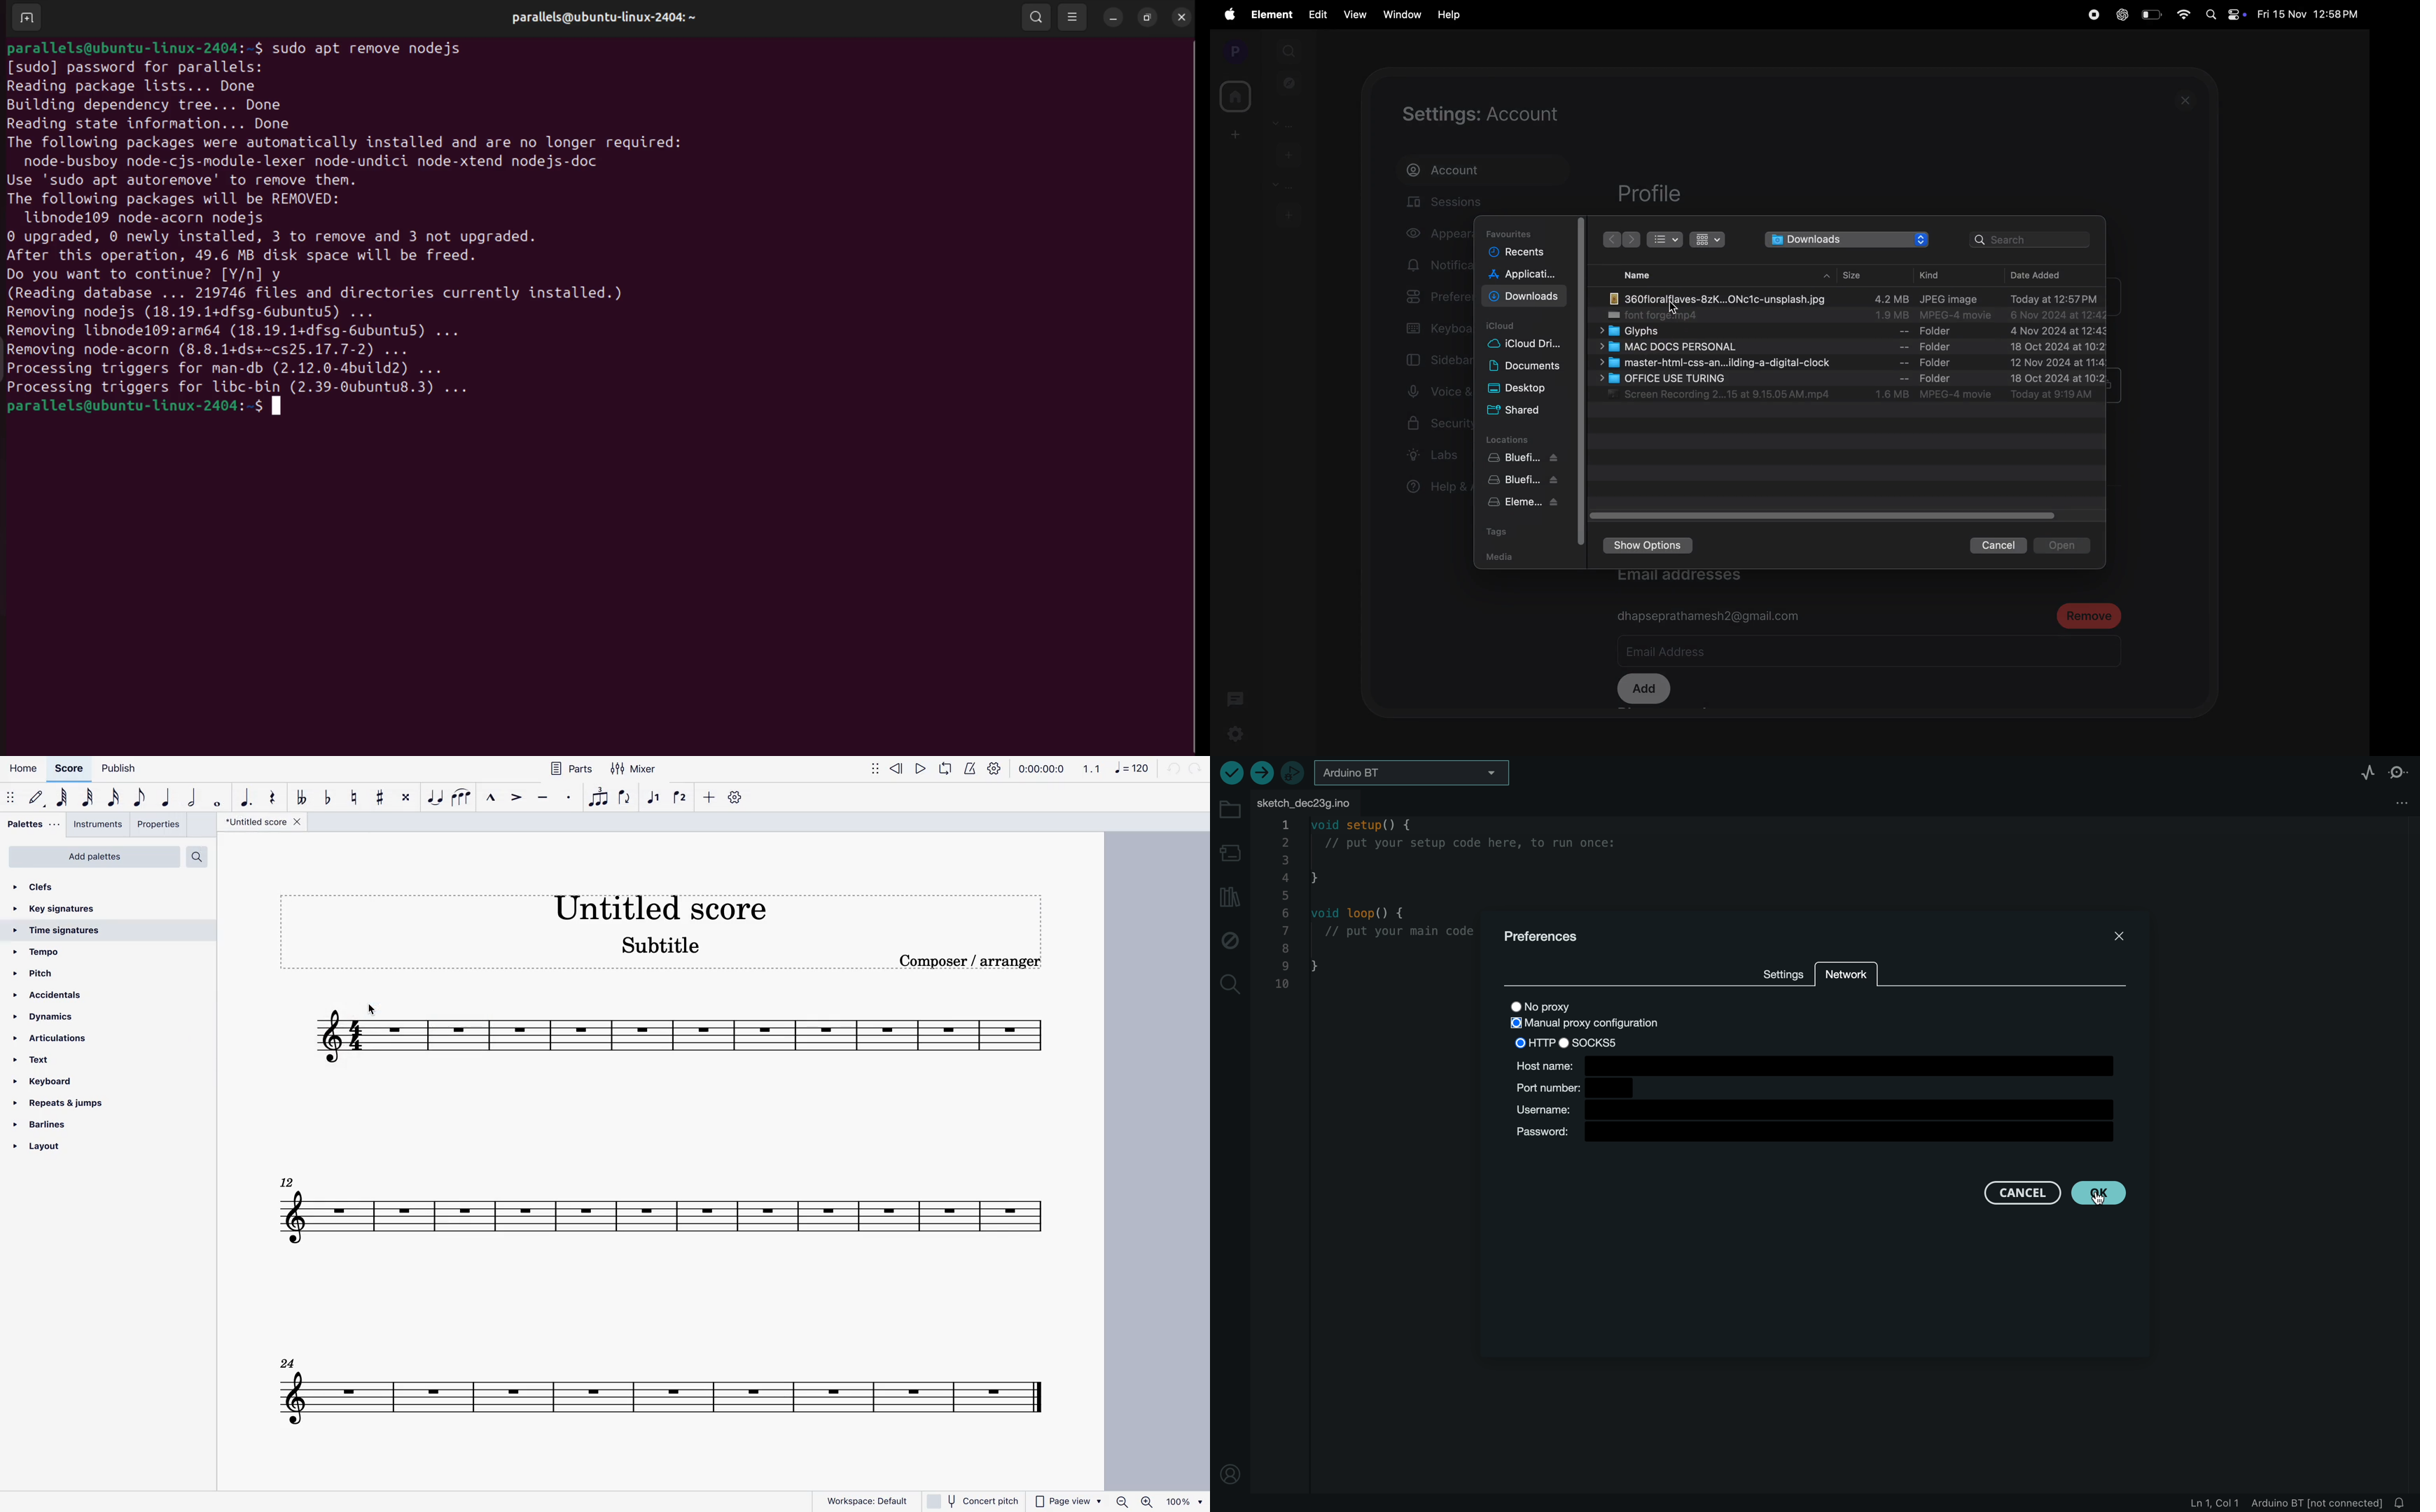 The image size is (2436, 1512). What do you see at coordinates (1520, 438) in the screenshot?
I see `locations` at bounding box center [1520, 438].